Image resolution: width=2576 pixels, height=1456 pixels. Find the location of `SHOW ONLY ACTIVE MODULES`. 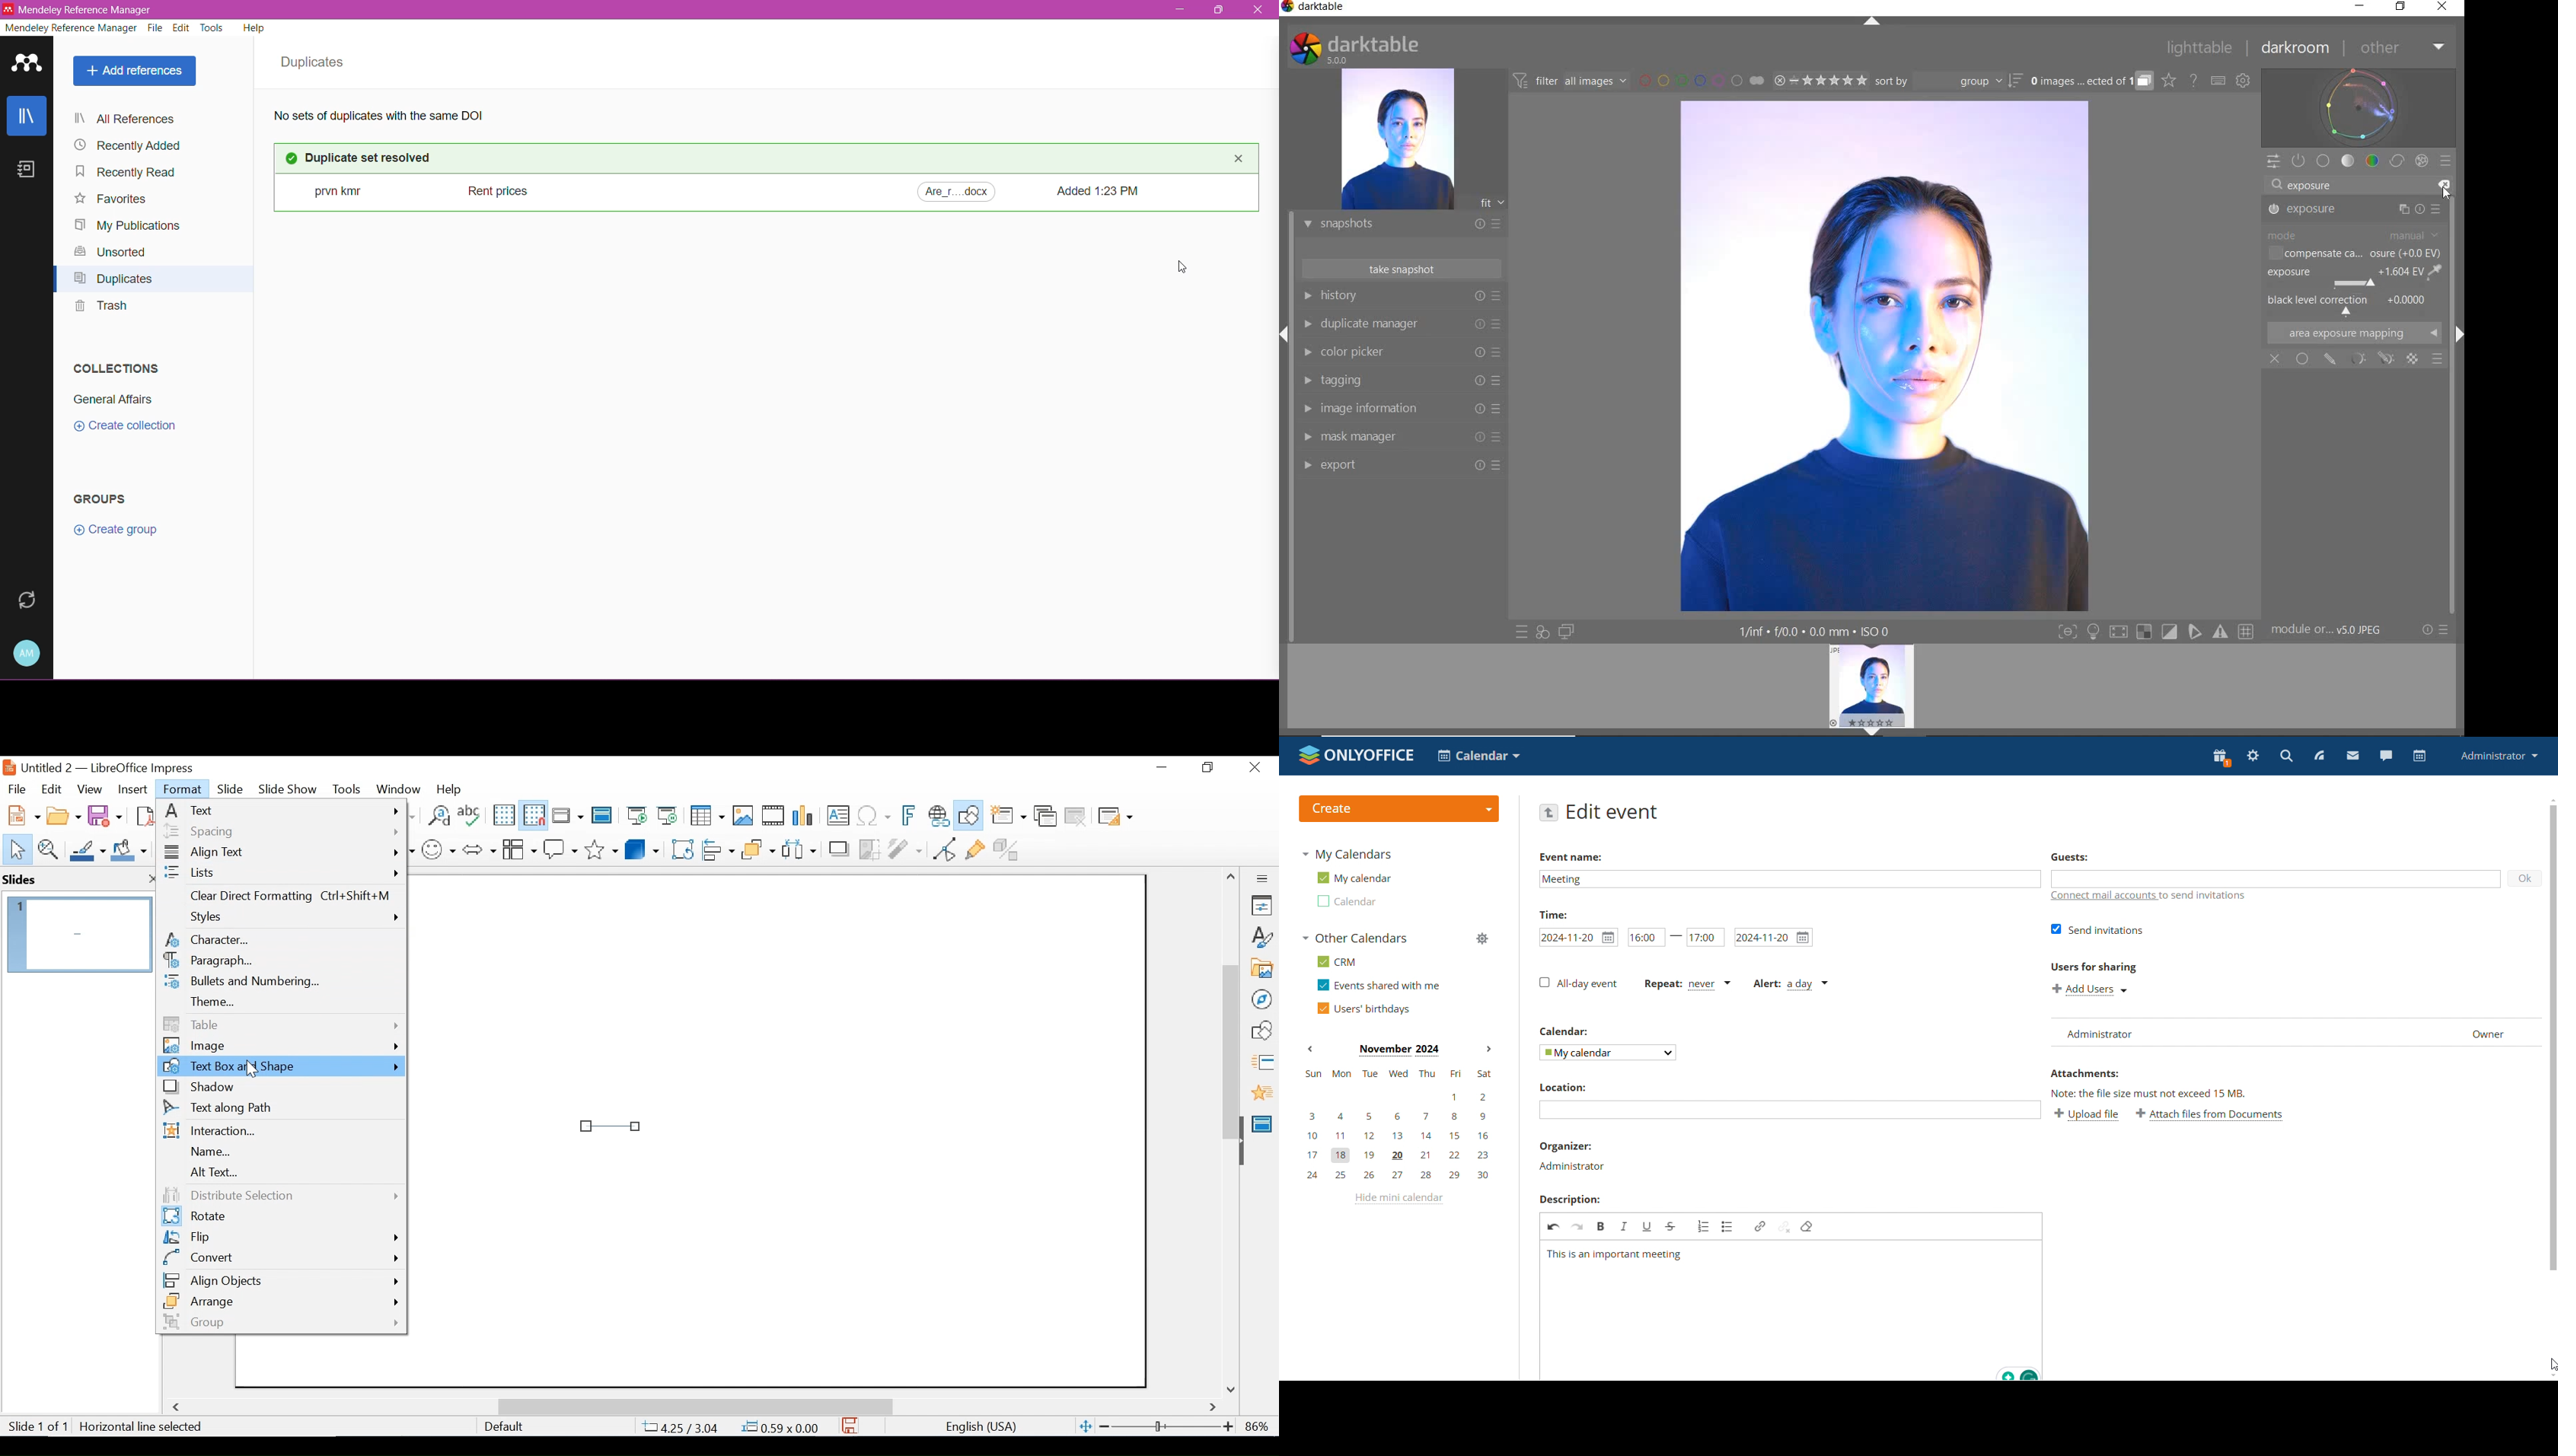

SHOW ONLY ACTIVE MODULES is located at coordinates (2300, 162).